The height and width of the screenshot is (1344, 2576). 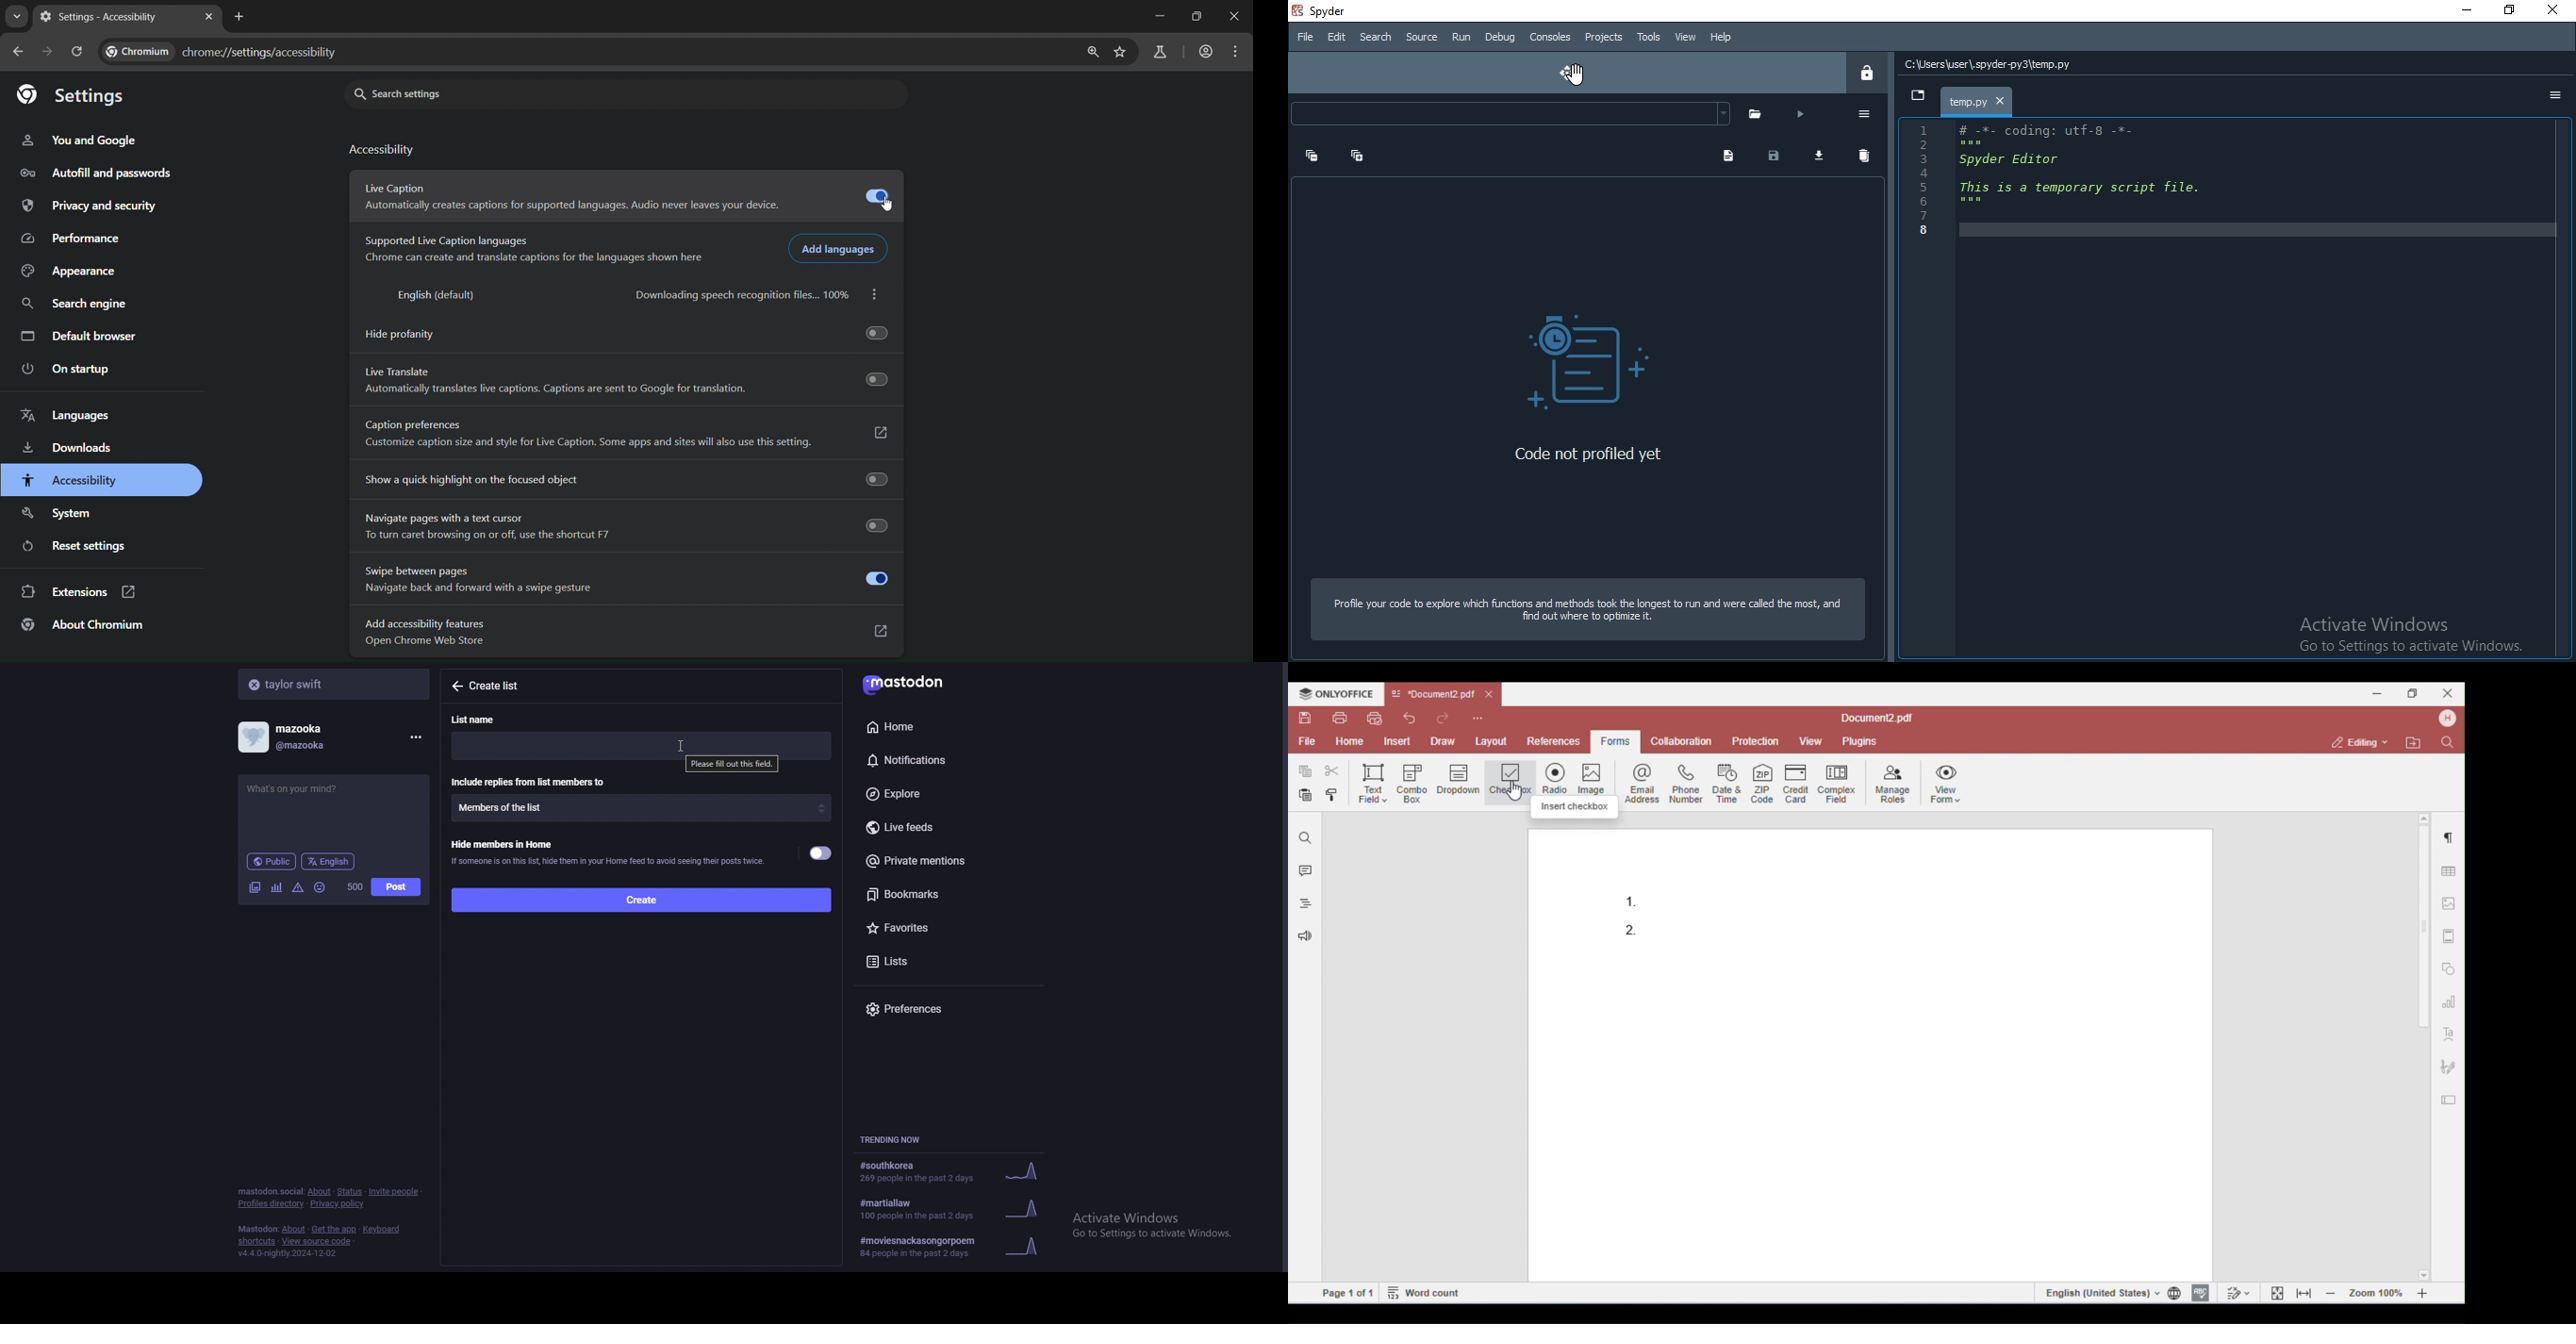 I want to click on # -*- coding: utf-8 -*-
spyder Editor
This is a temporary script file., so click(x=2096, y=167).